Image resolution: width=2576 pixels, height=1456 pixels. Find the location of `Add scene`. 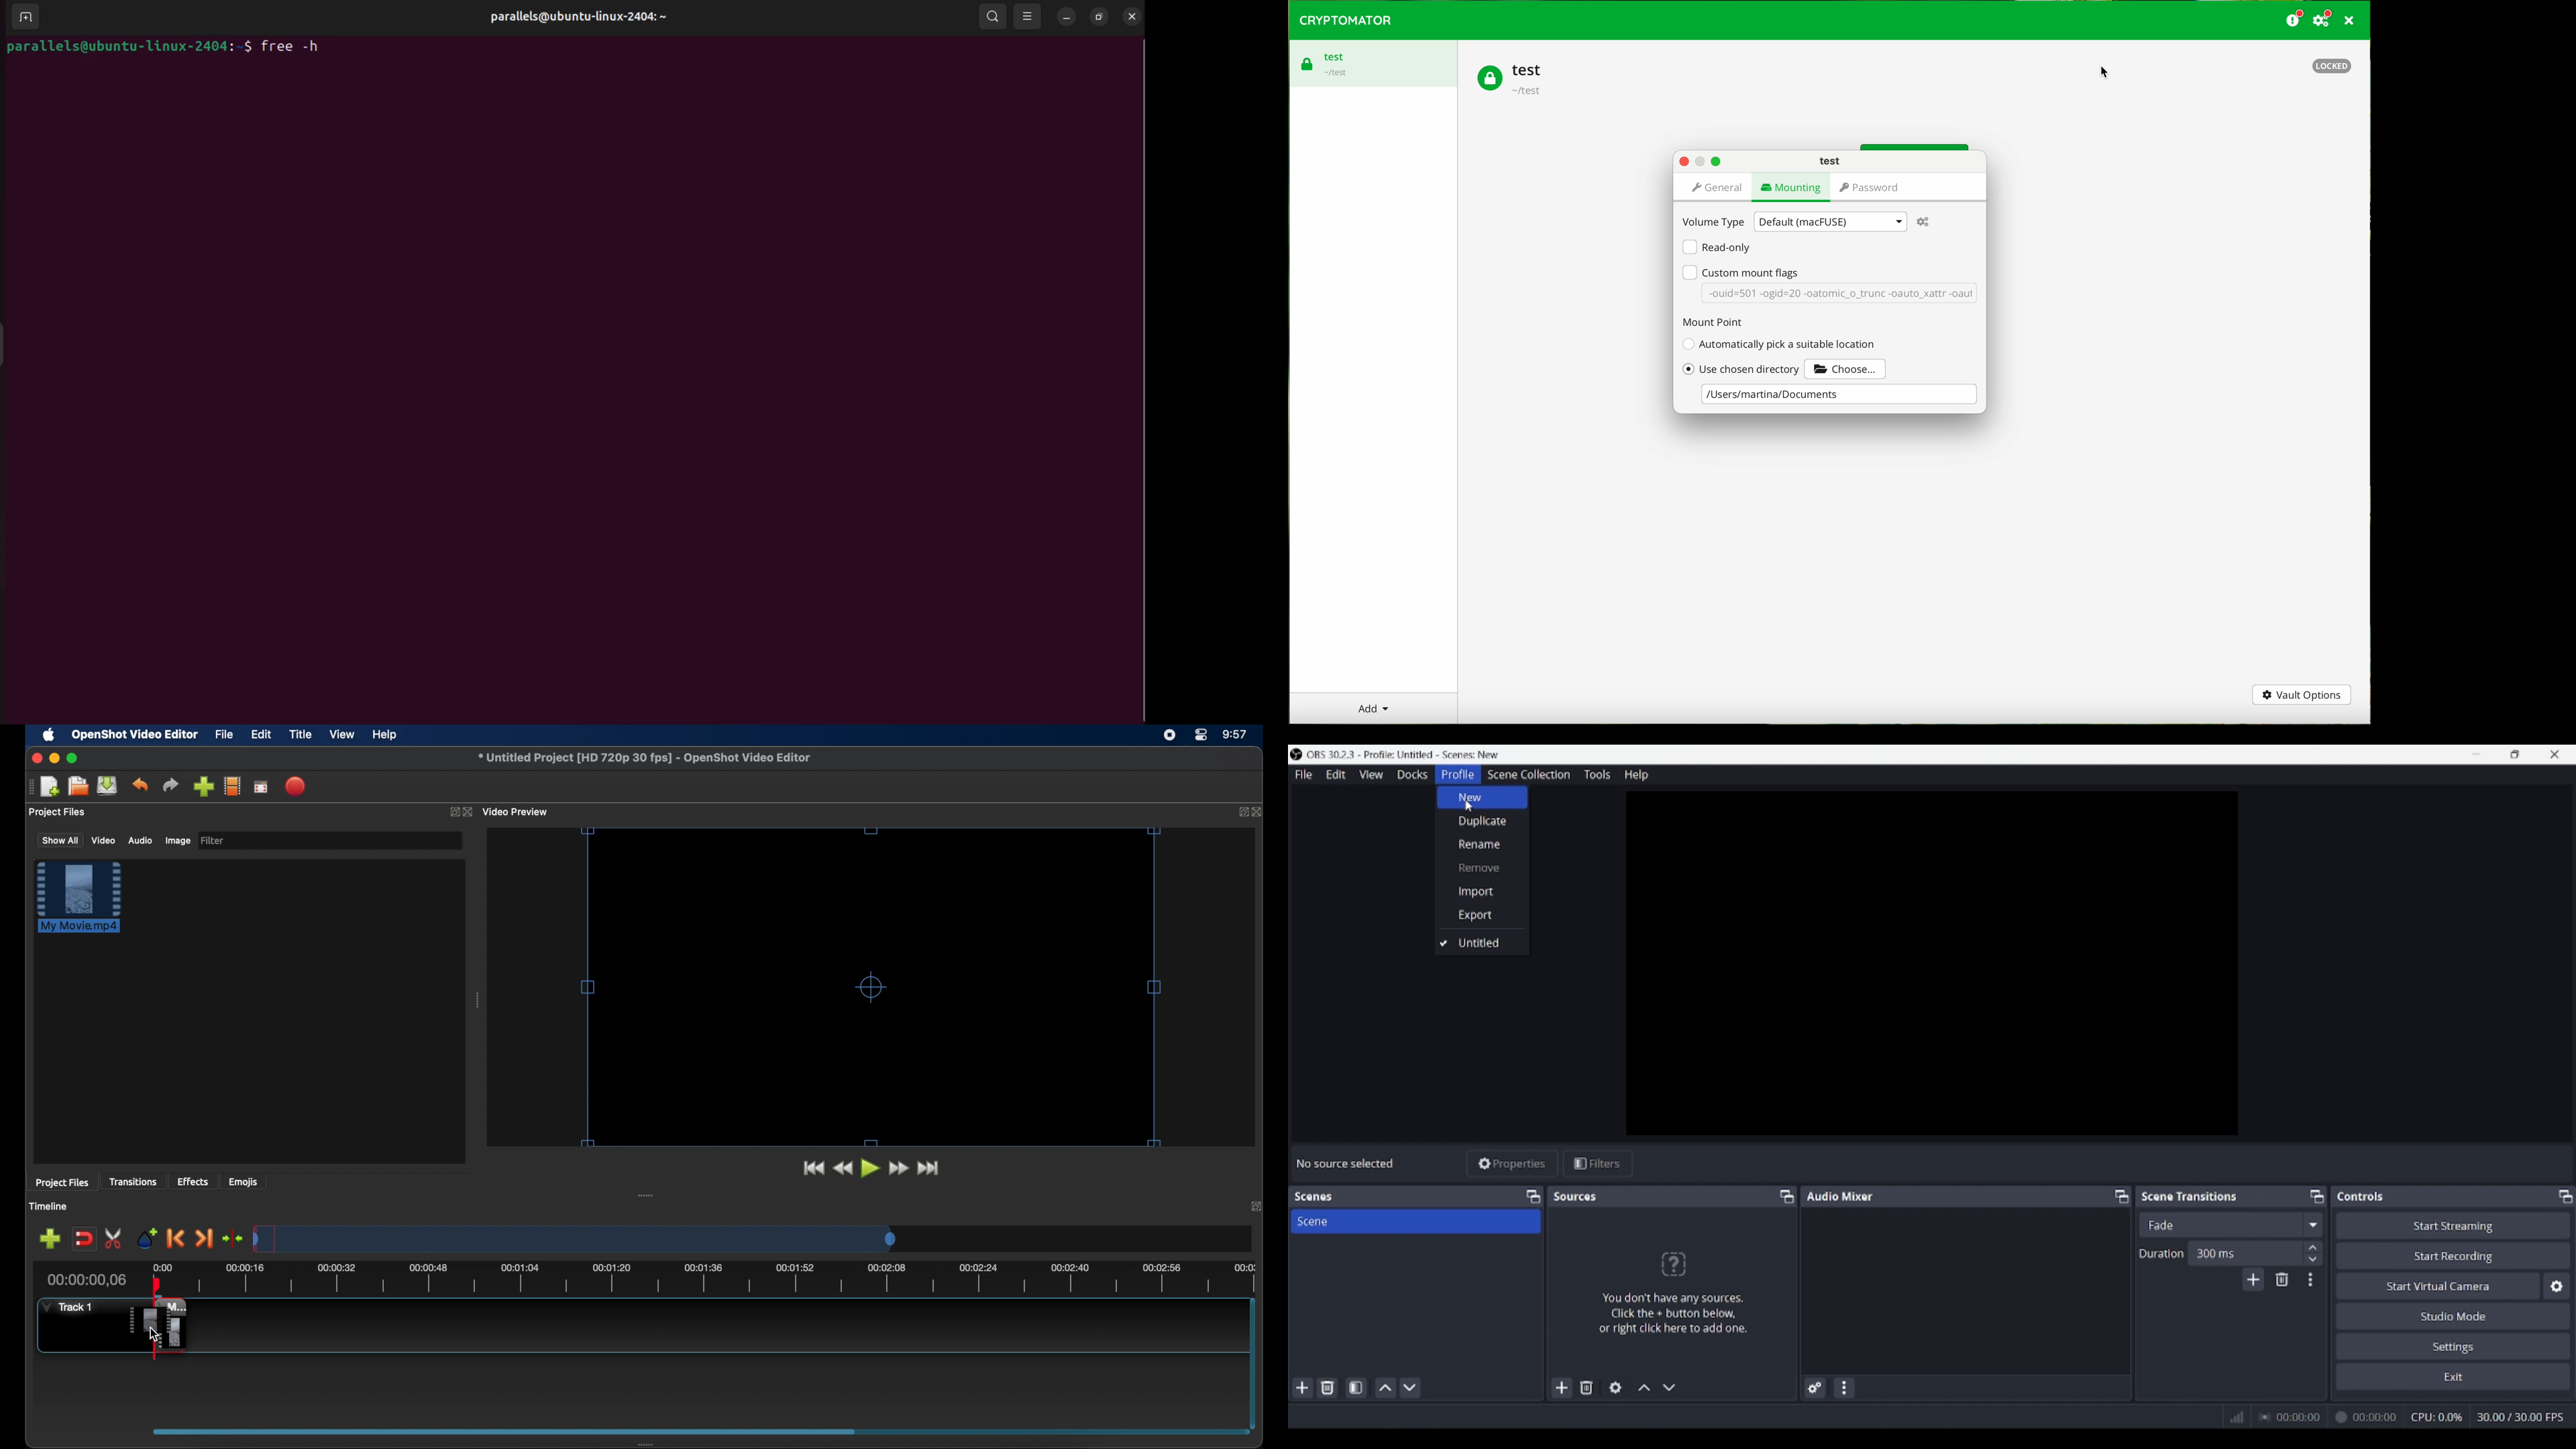

Add scene is located at coordinates (1303, 1388).